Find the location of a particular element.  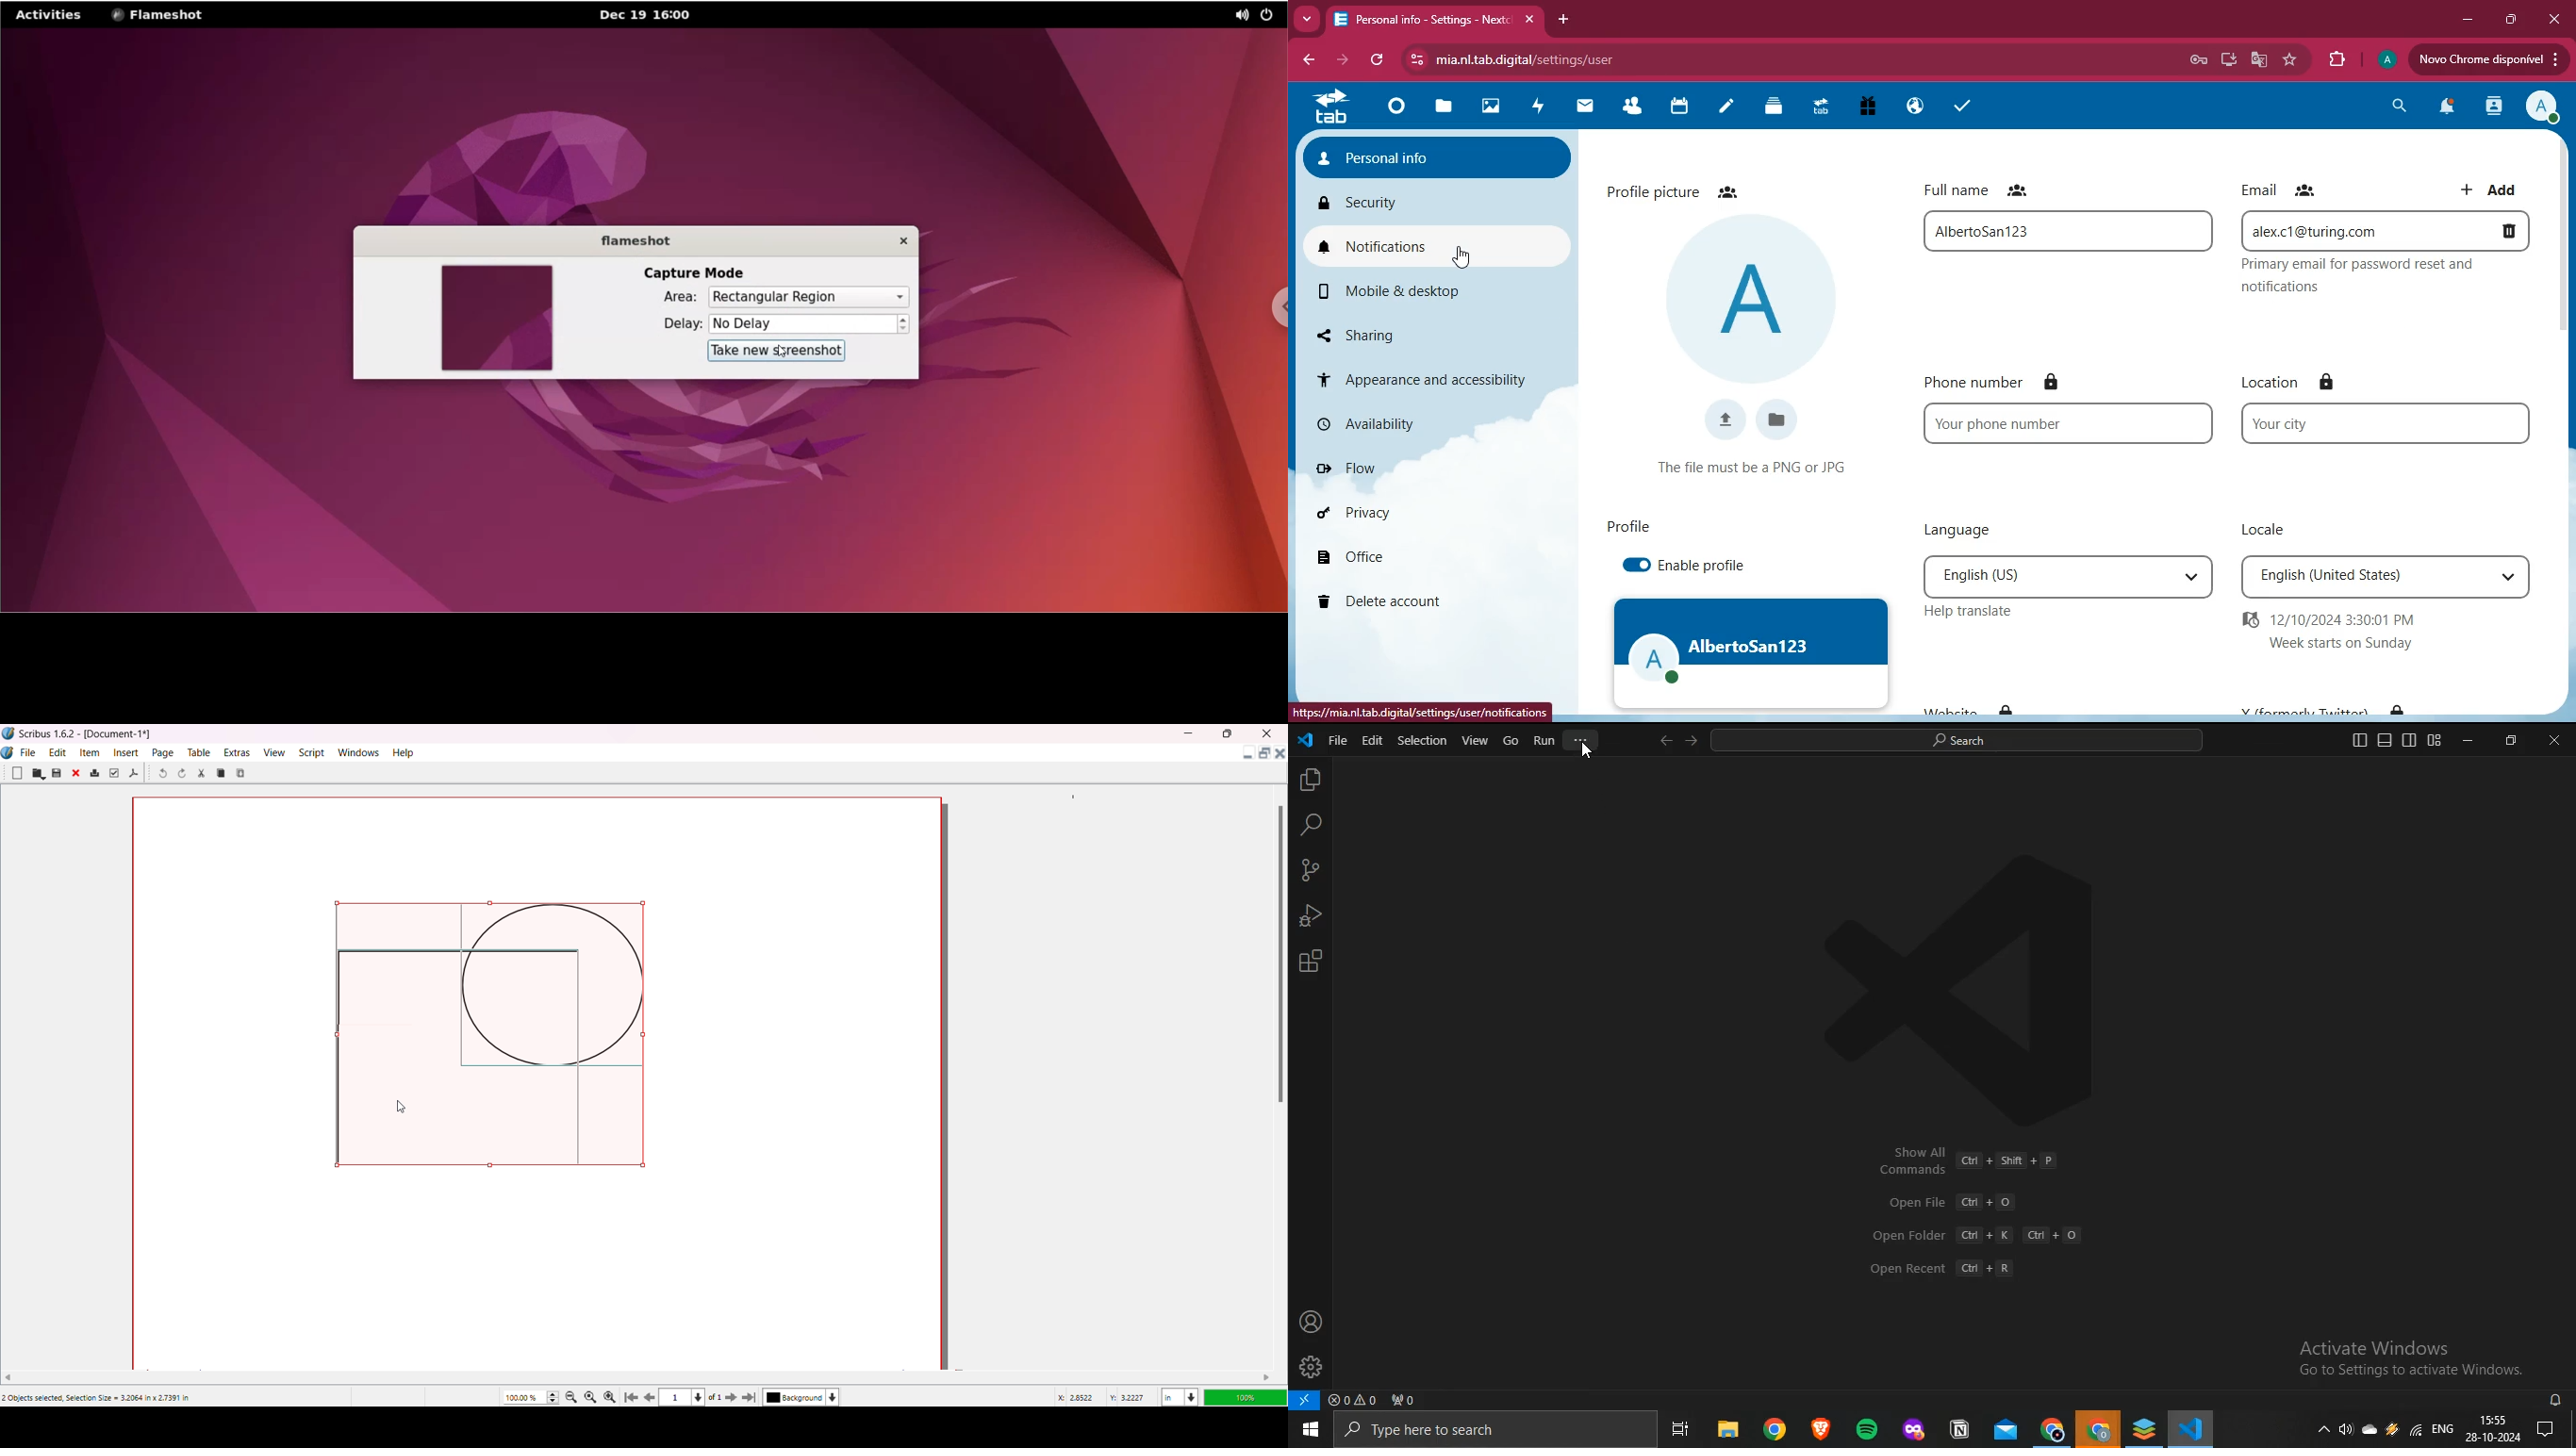

profile is located at coordinates (1635, 526).